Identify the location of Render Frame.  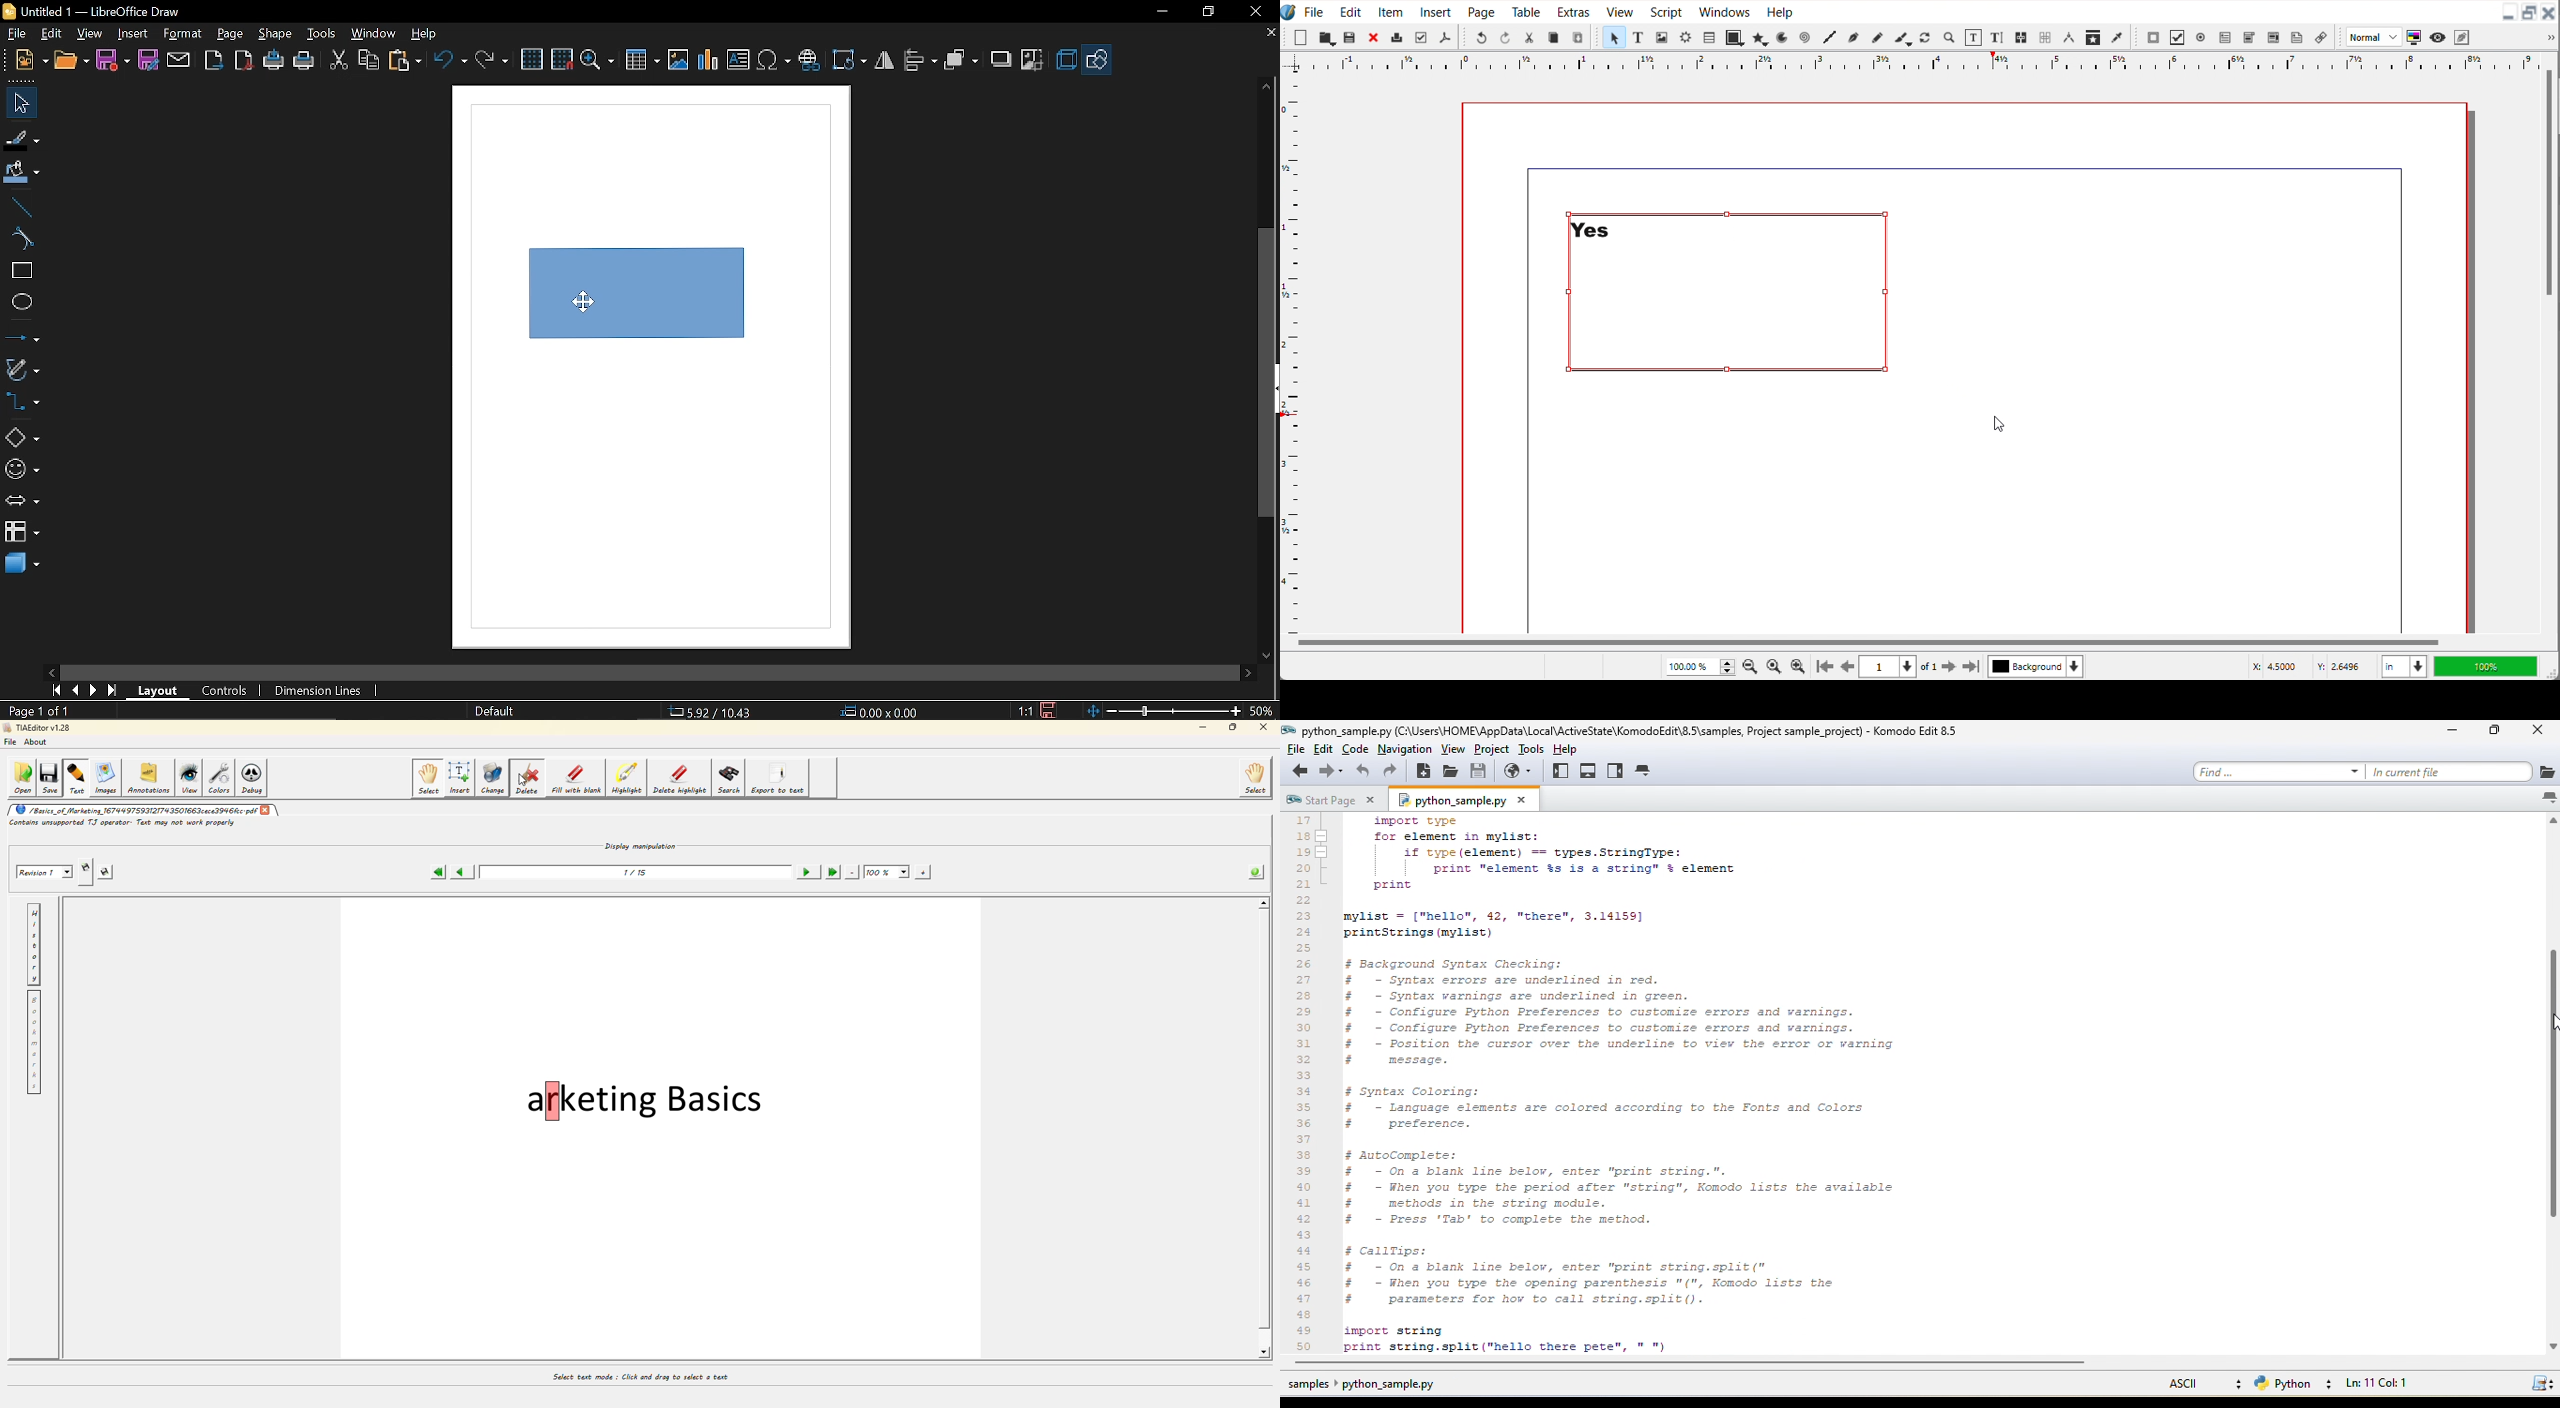
(1685, 37).